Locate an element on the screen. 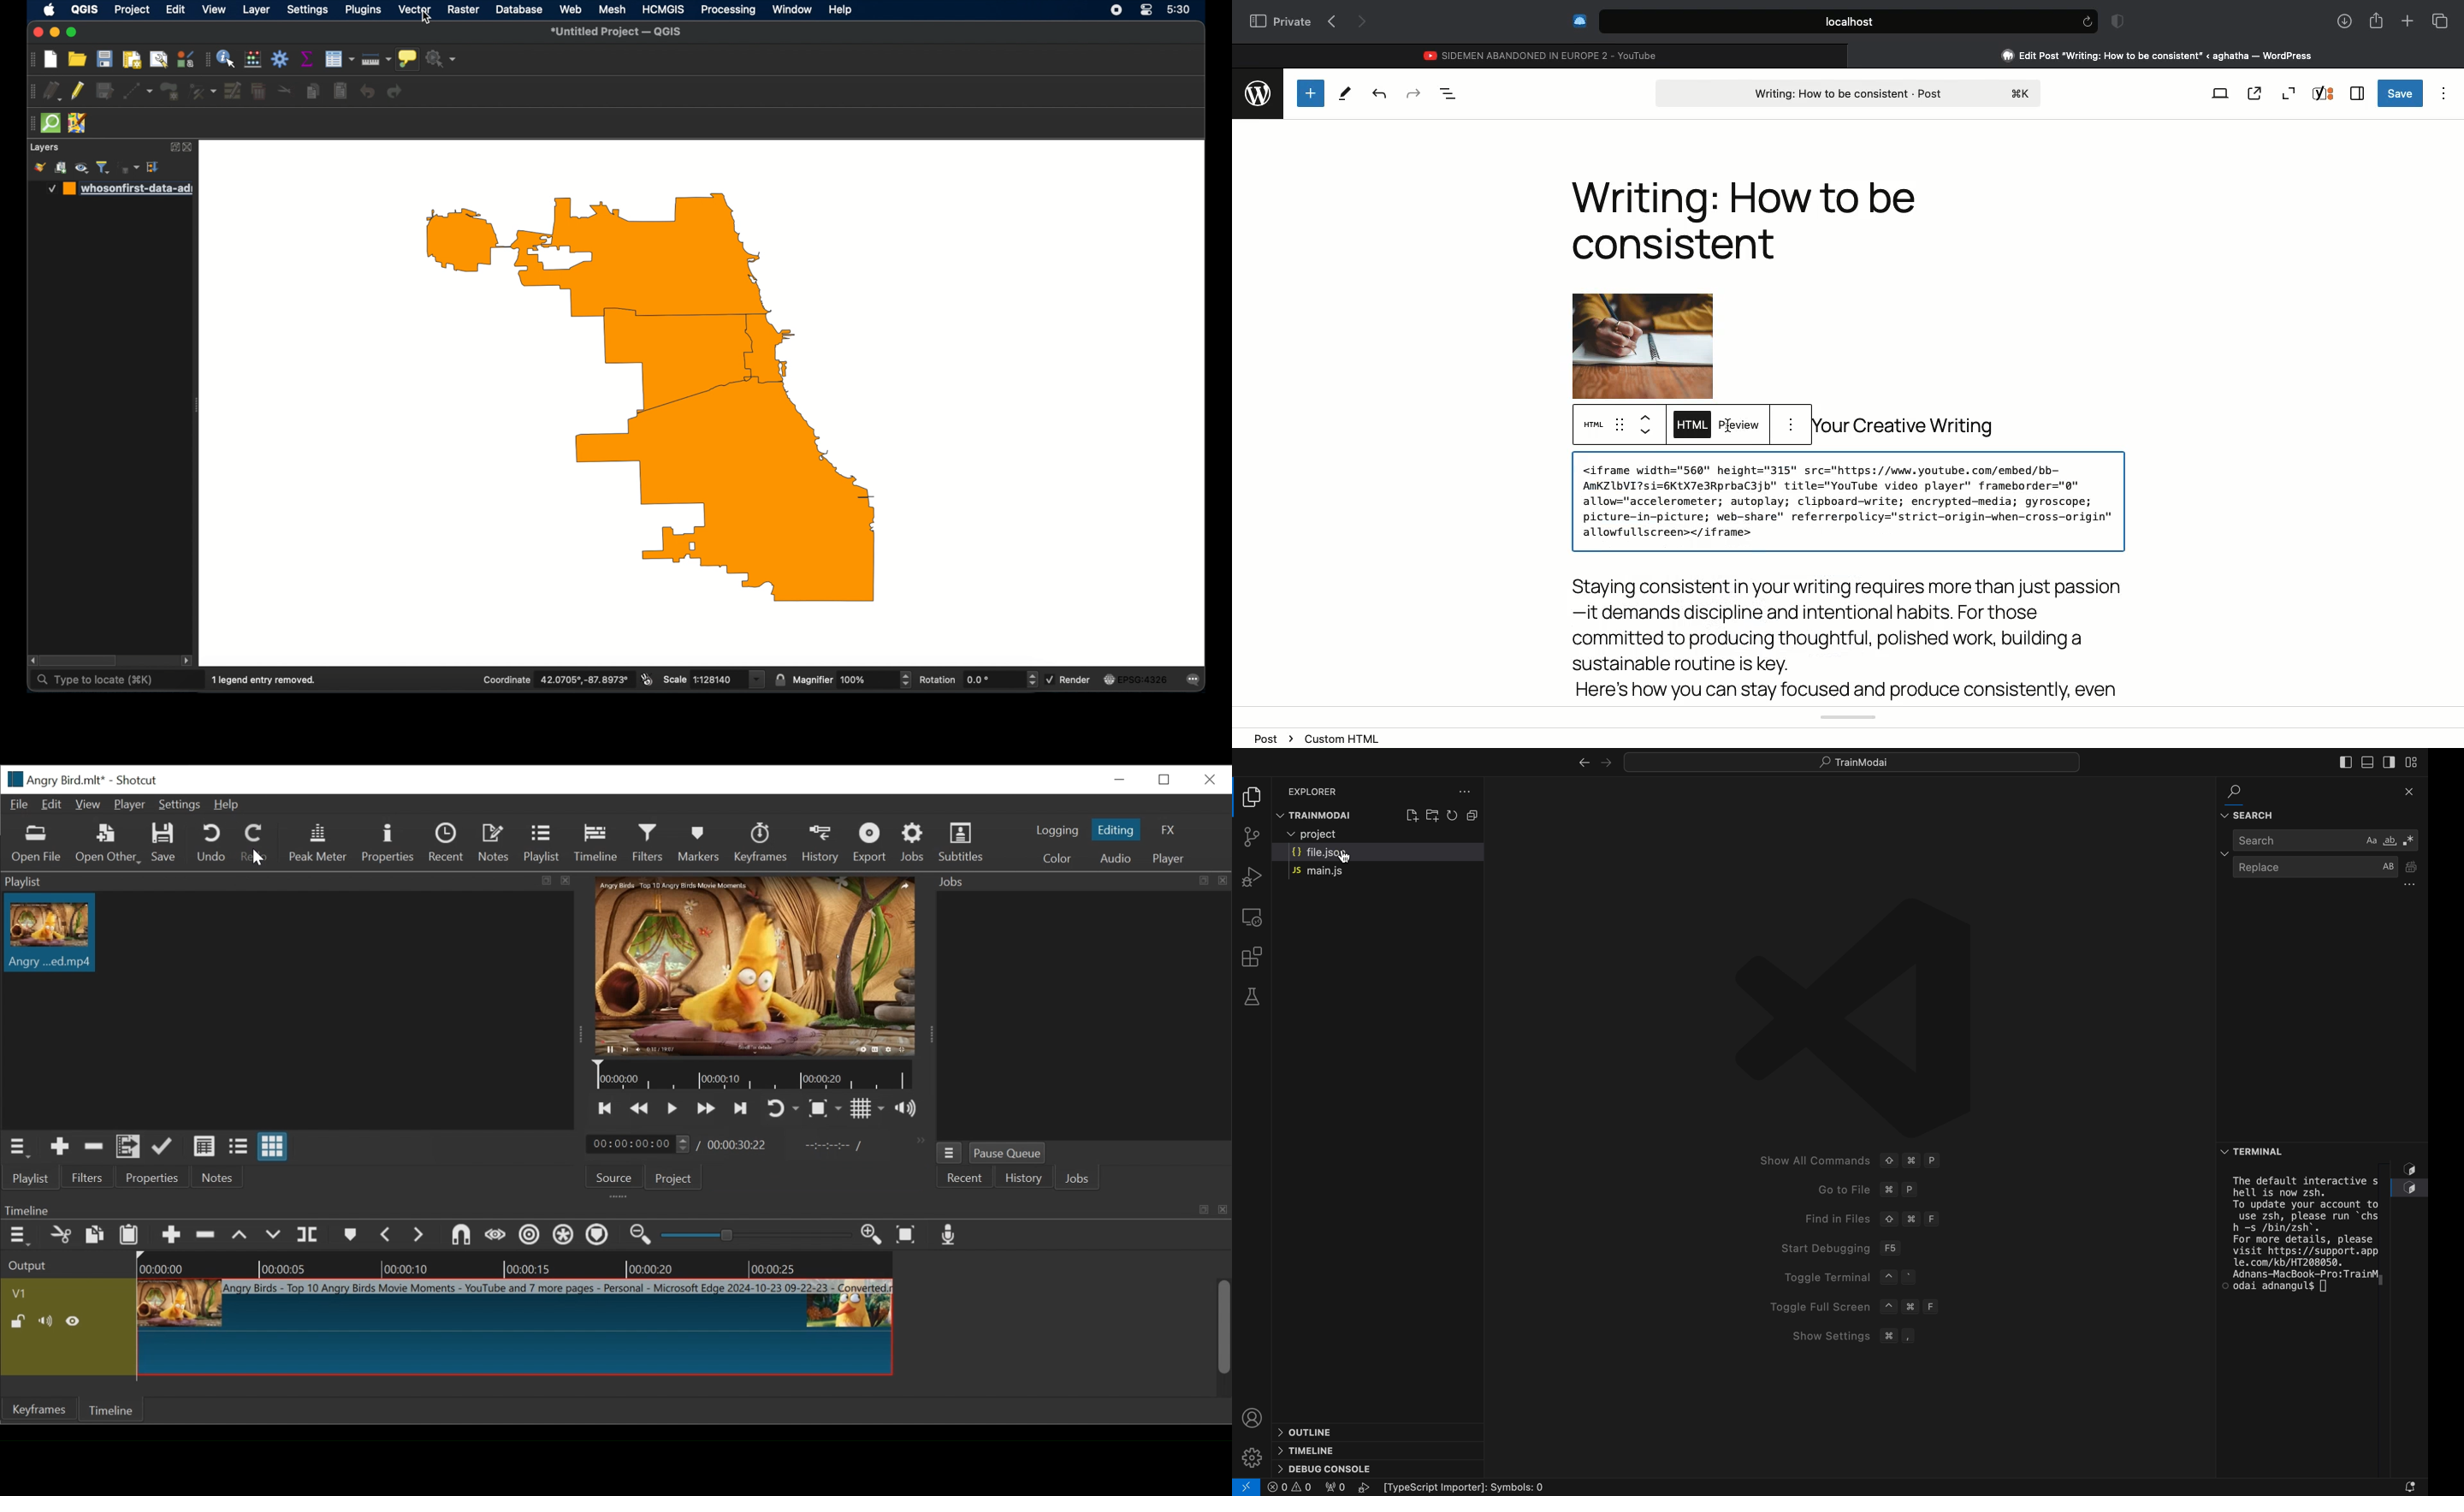  Jobs is located at coordinates (1079, 1180).